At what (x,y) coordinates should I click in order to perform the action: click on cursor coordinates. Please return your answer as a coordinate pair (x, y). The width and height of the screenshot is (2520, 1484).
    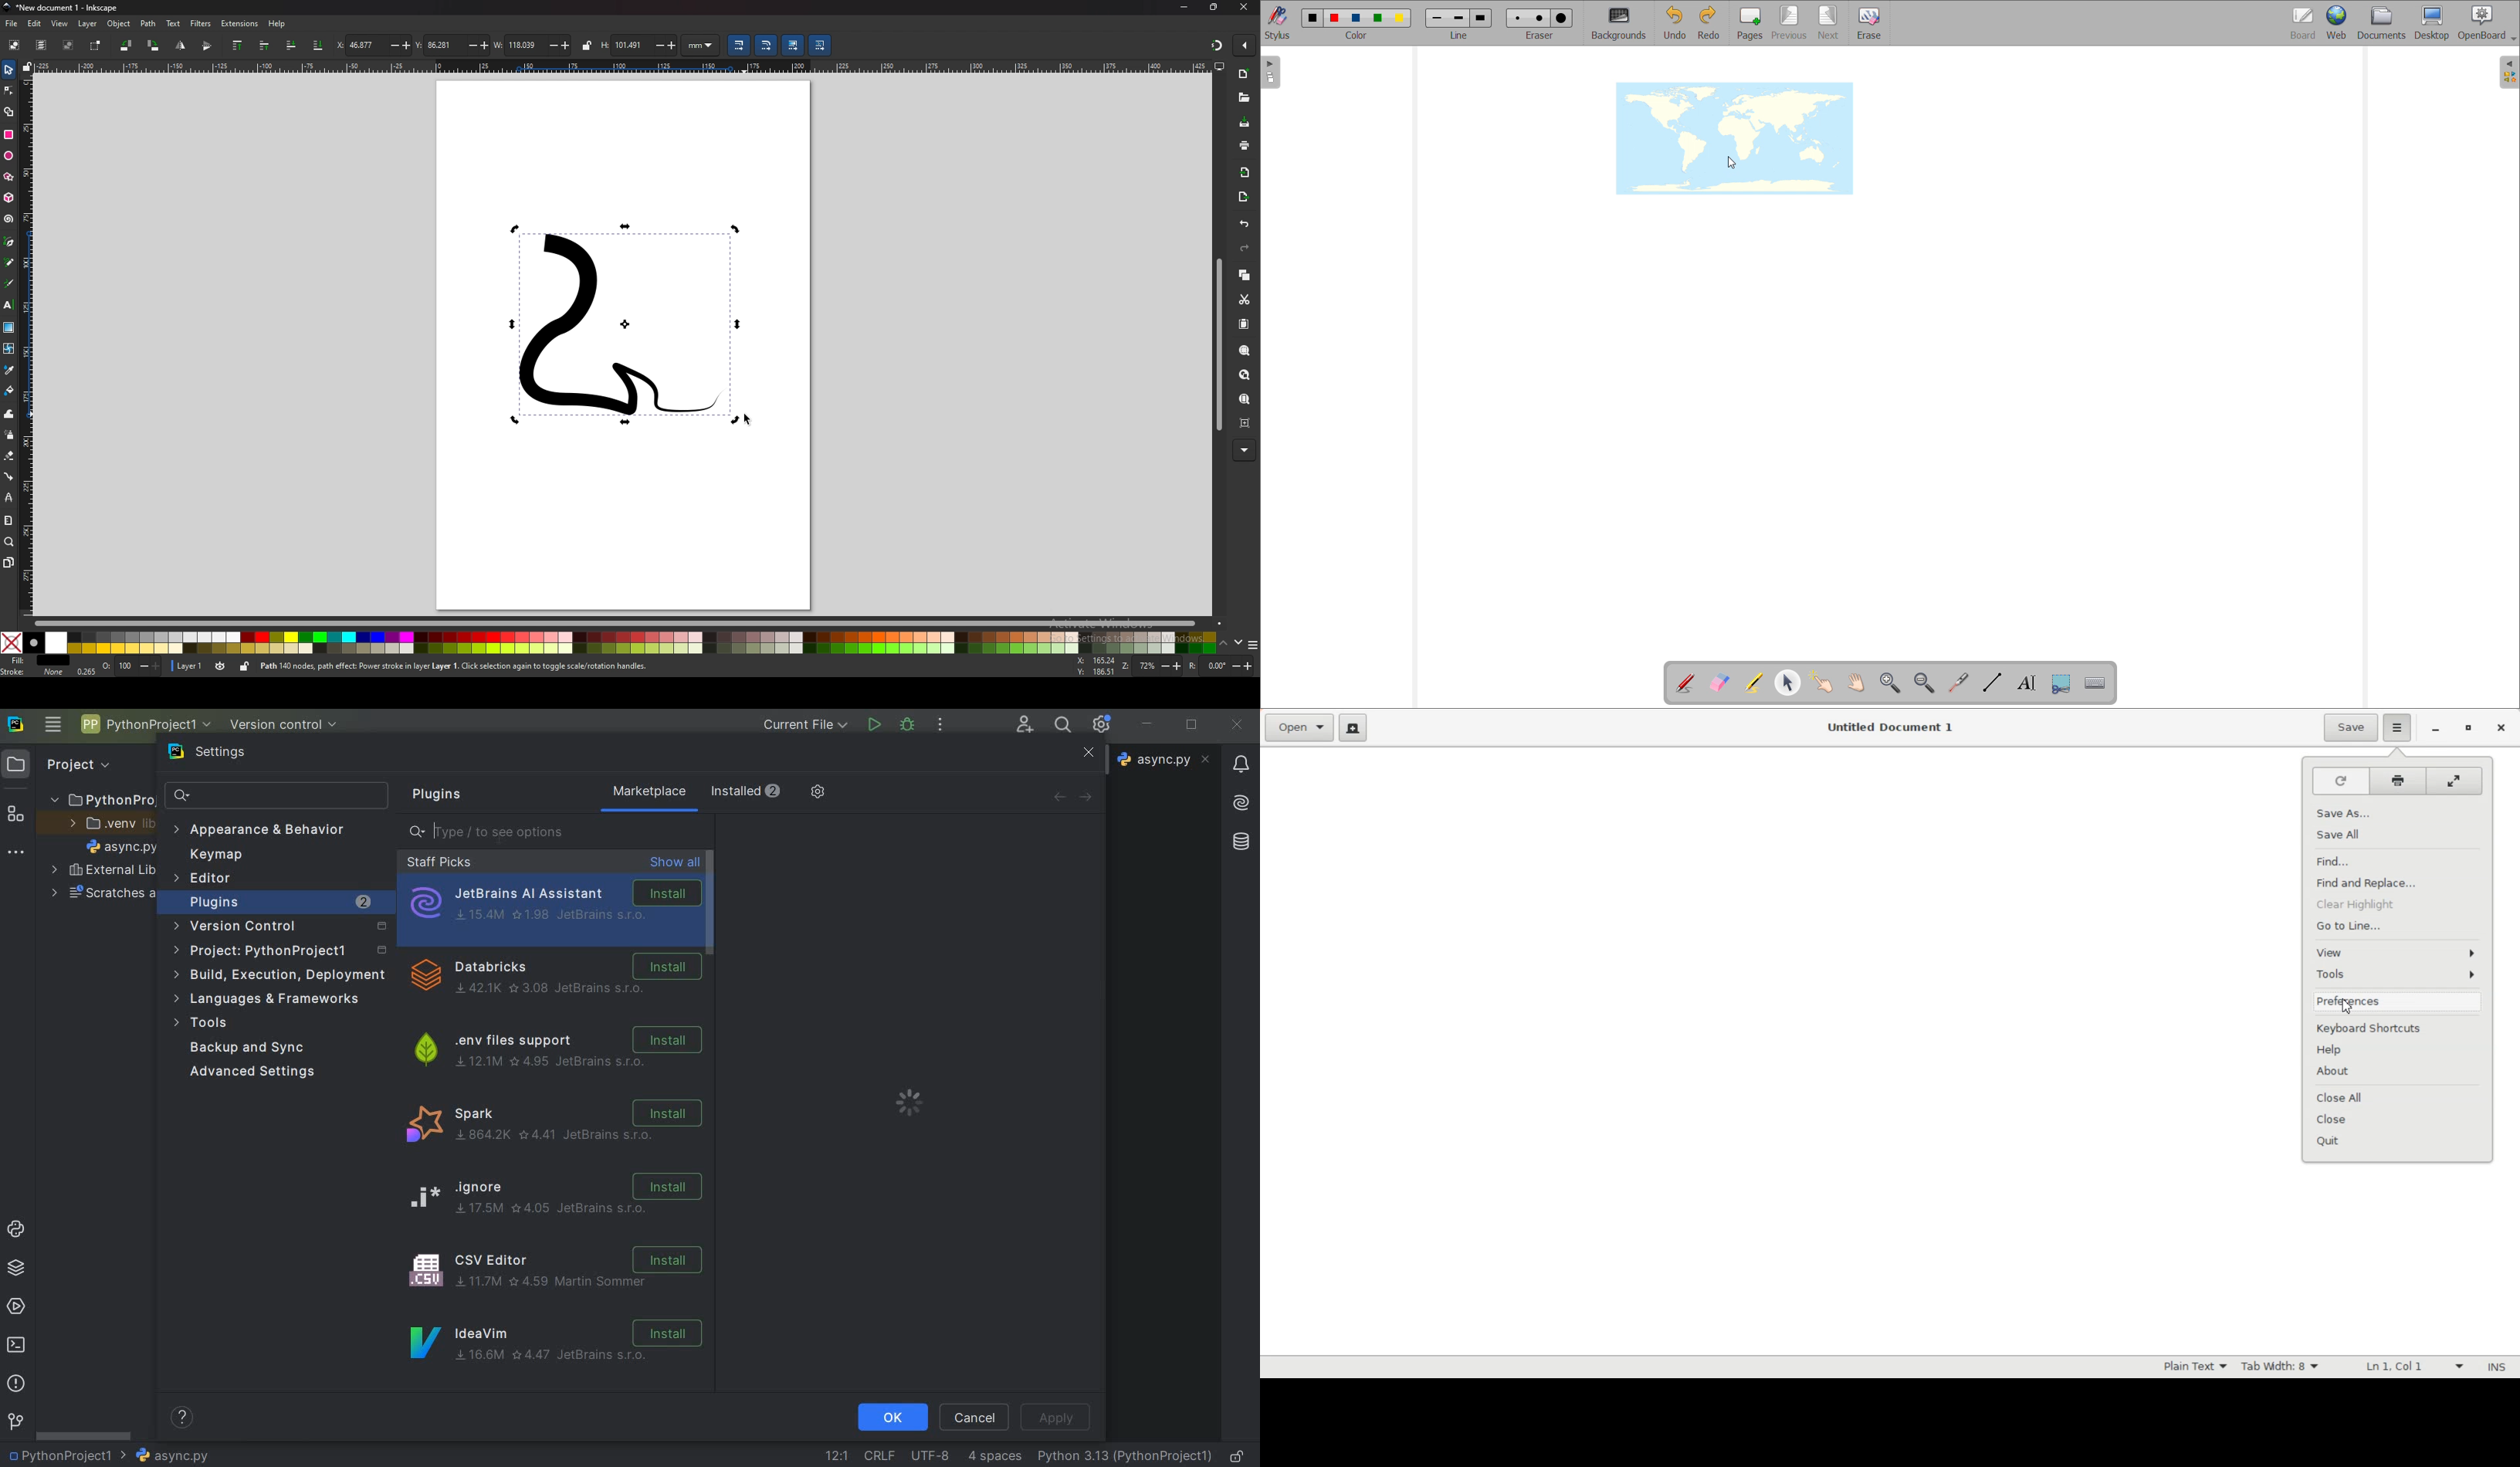
    Looking at the image, I should click on (1096, 667).